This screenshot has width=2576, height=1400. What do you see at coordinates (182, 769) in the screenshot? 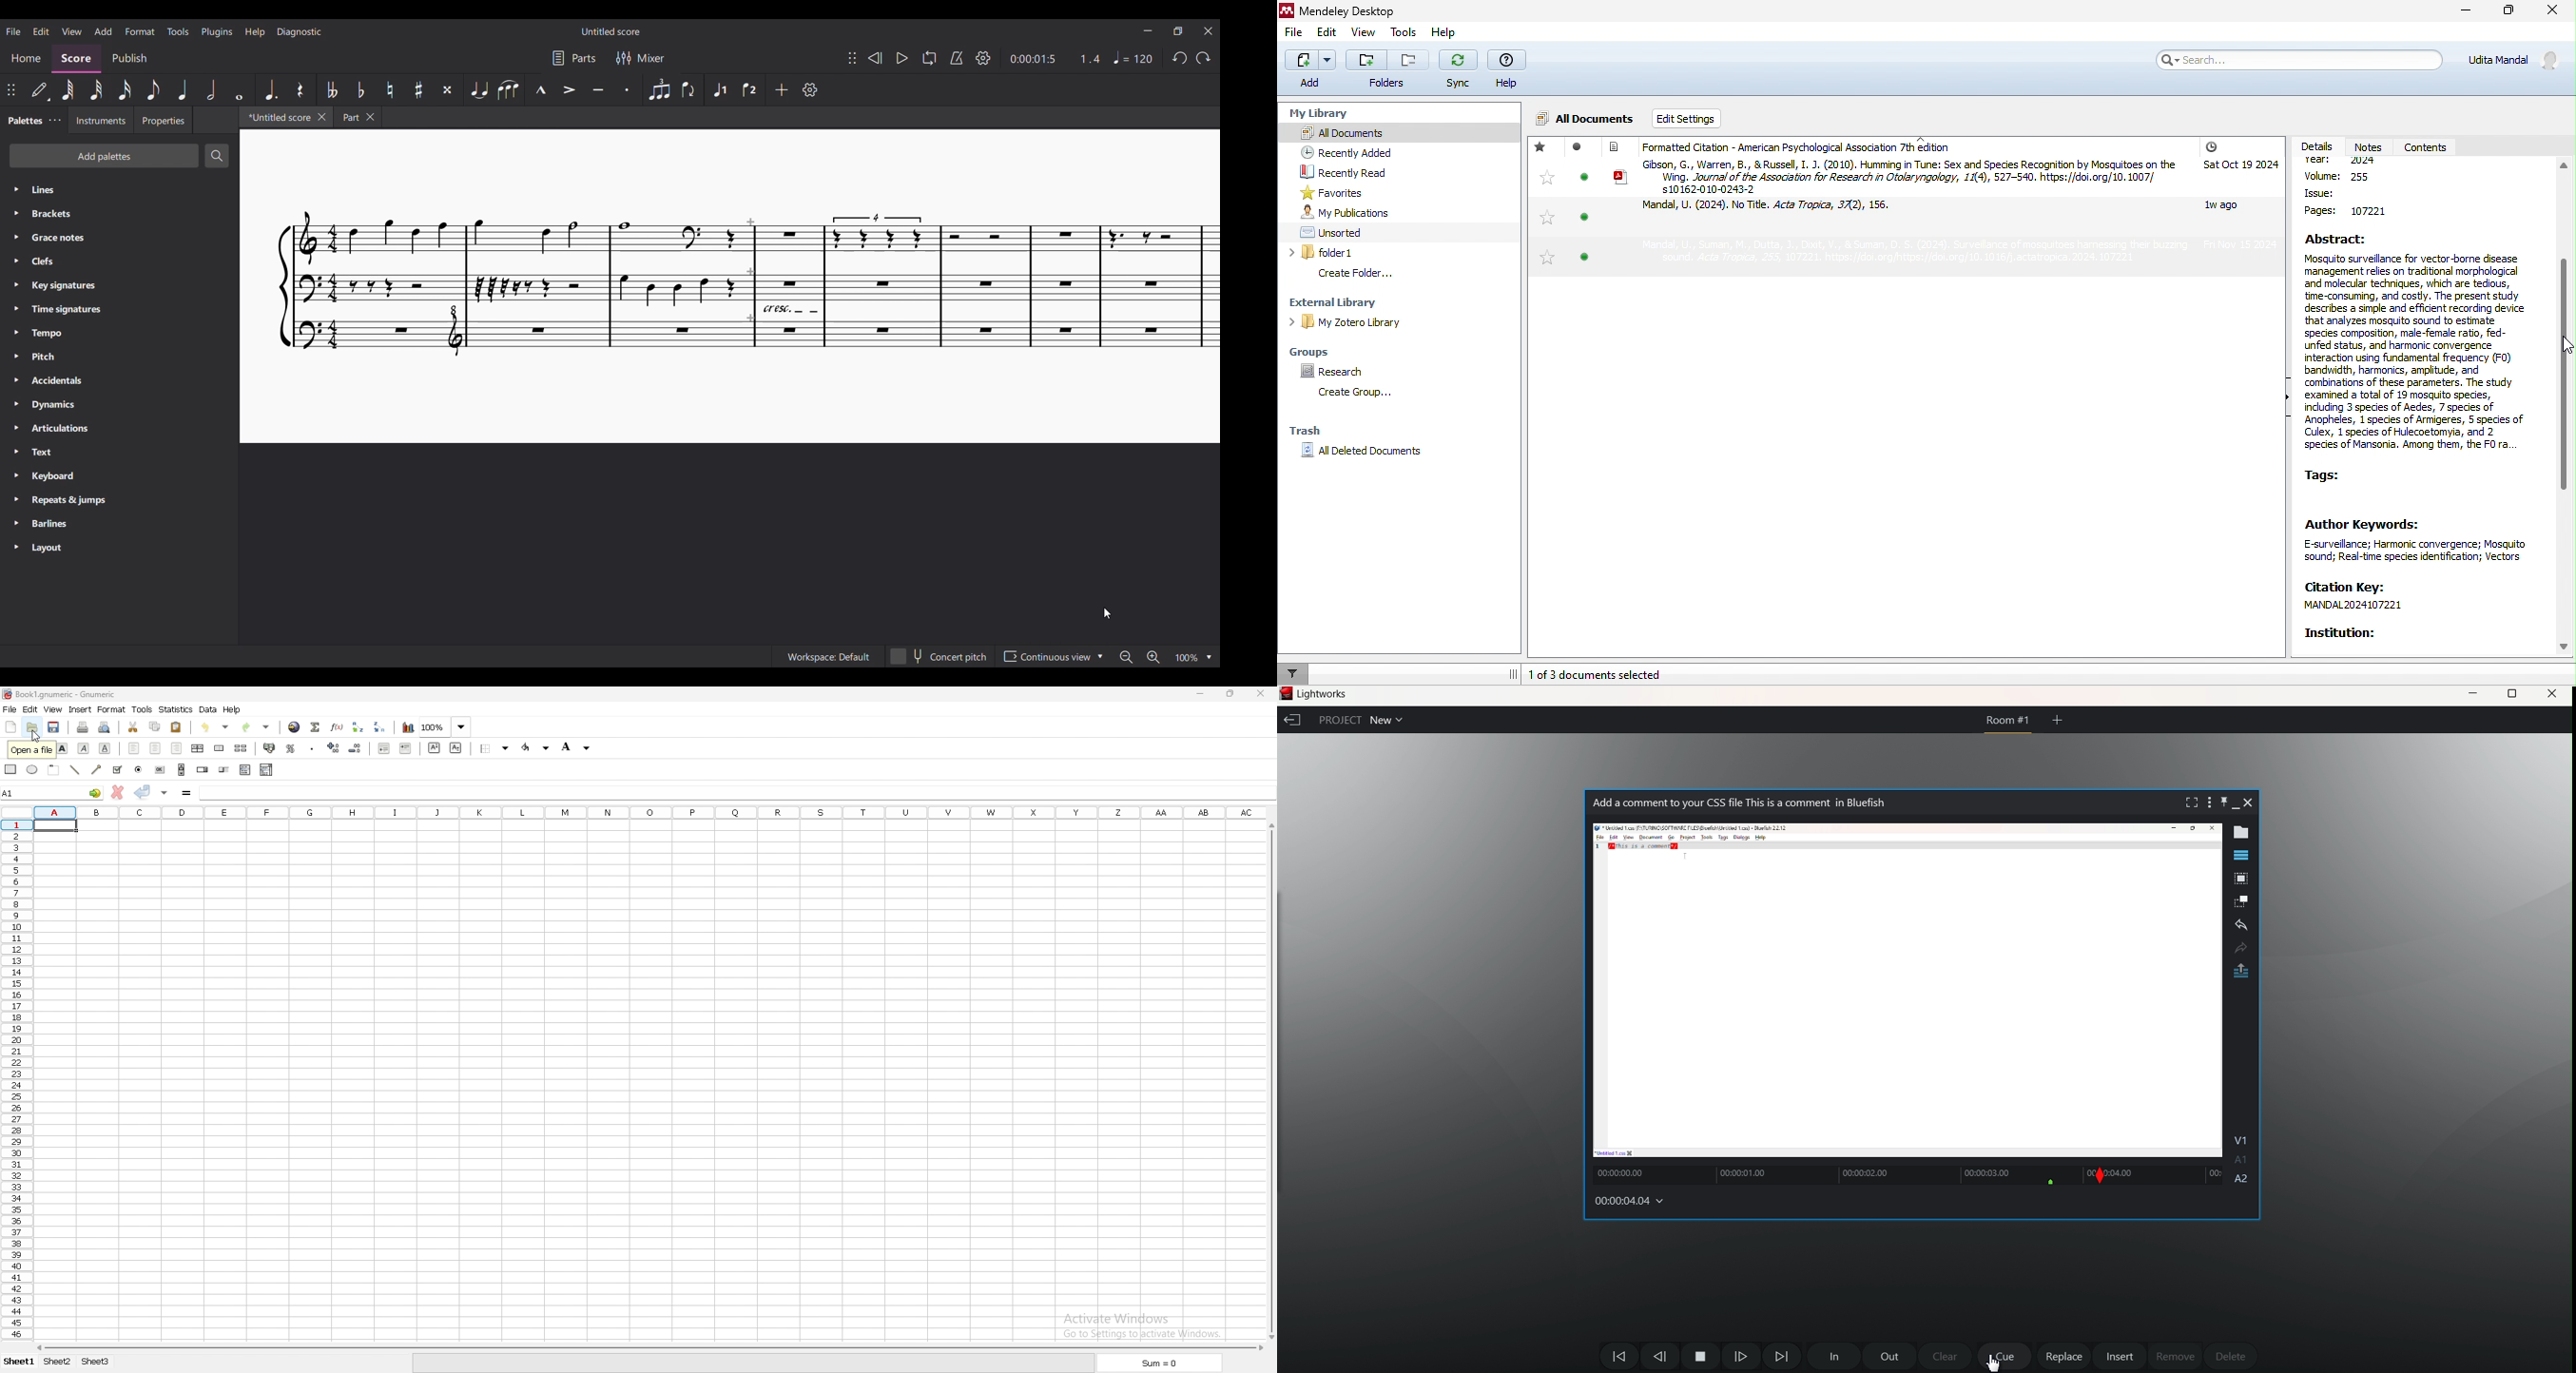
I see `scroll bar` at bounding box center [182, 769].